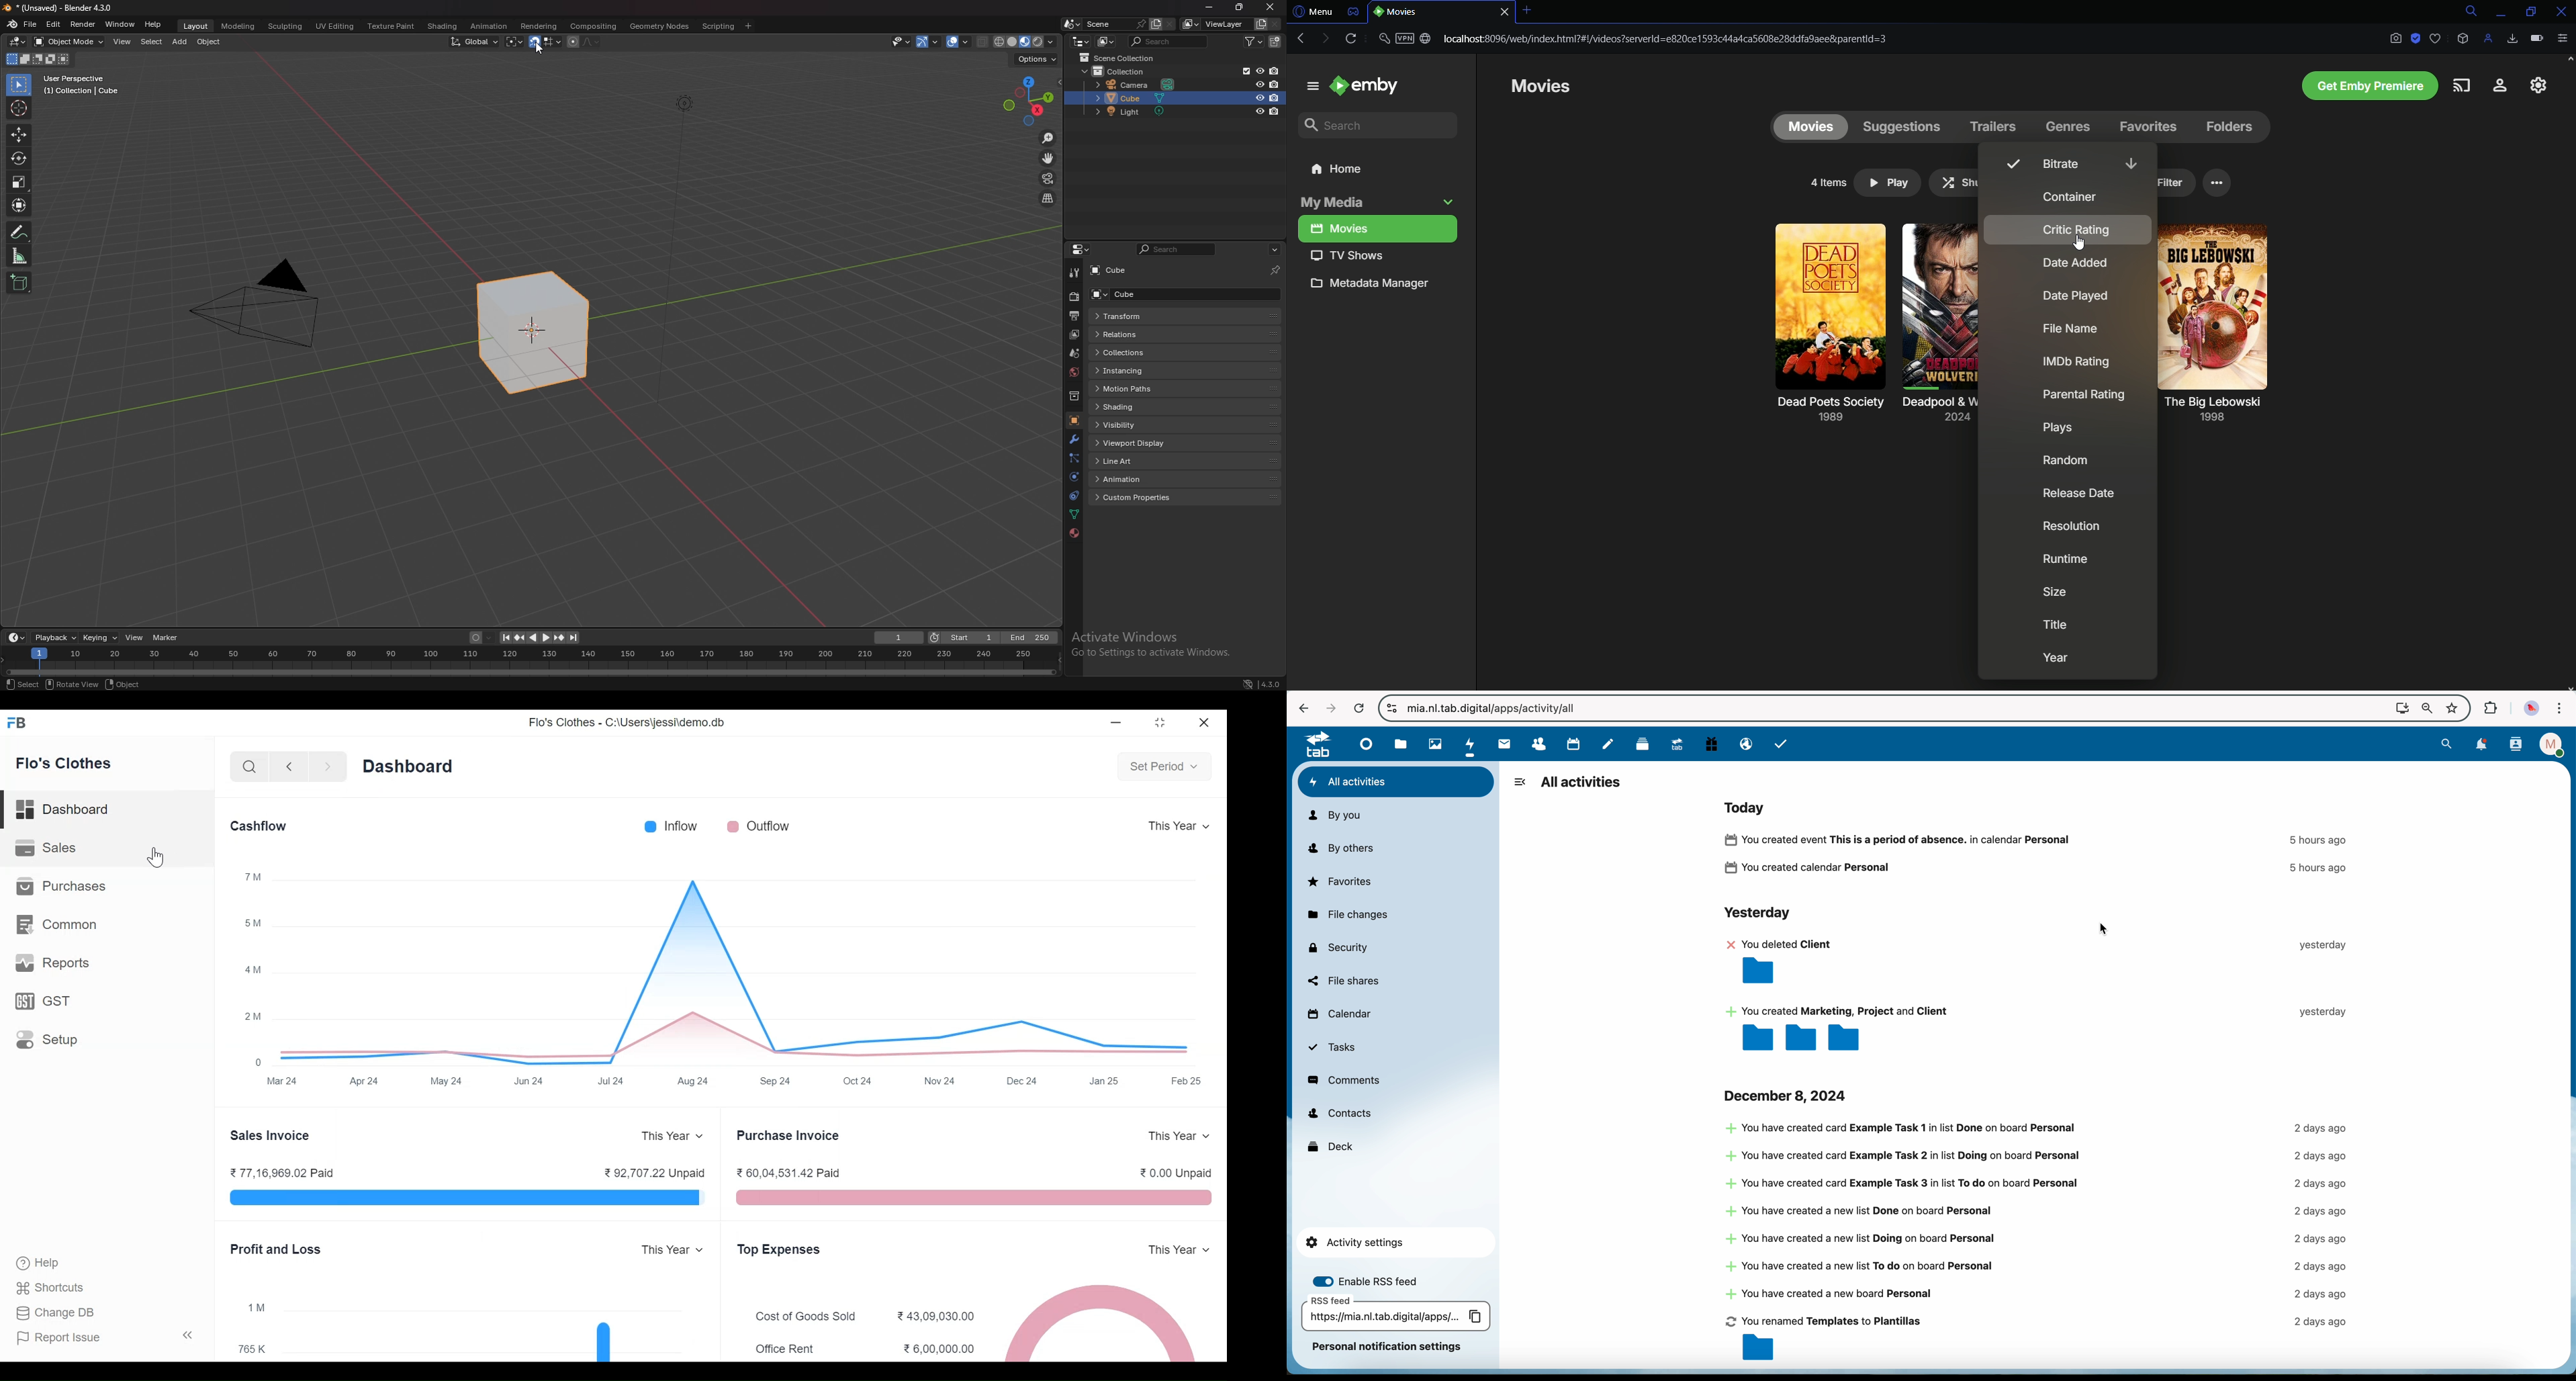 Image resolution: width=2576 pixels, height=1400 pixels. Describe the element at coordinates (665, 1250) in the screenshot. I see `This Year` at that location.